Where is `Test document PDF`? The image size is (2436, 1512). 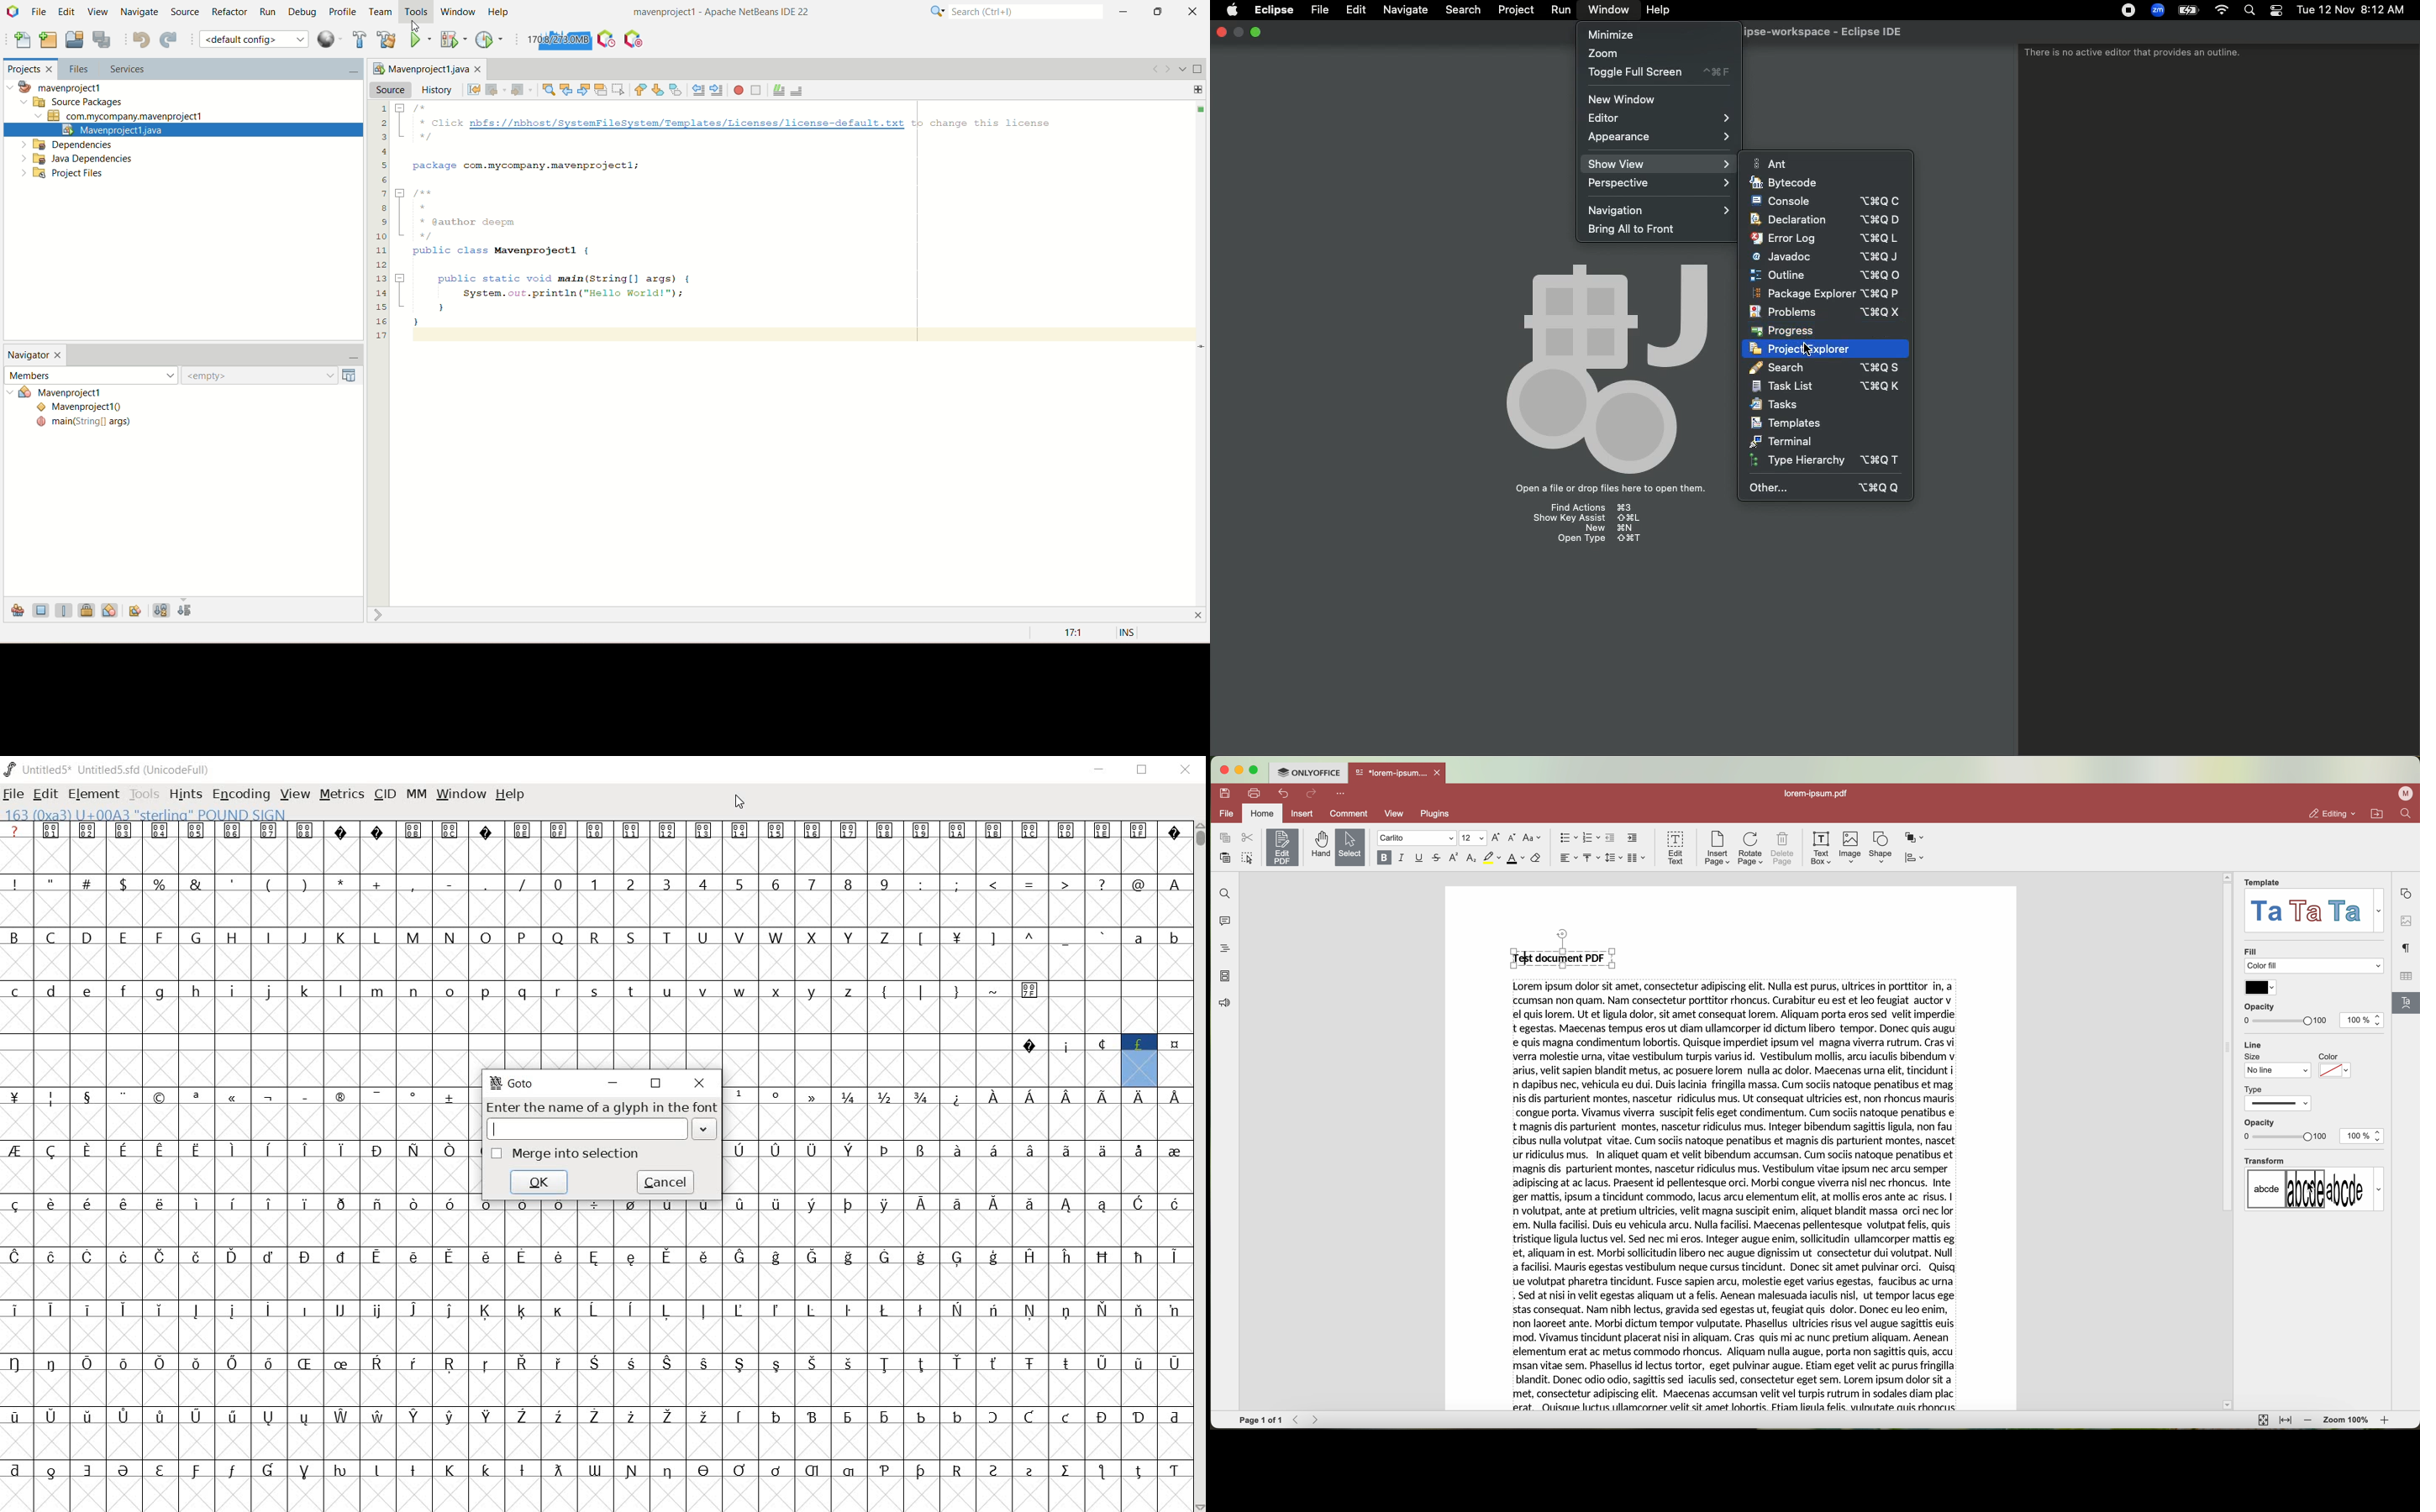 Test document PDF is located at coordinates (1566, 949).